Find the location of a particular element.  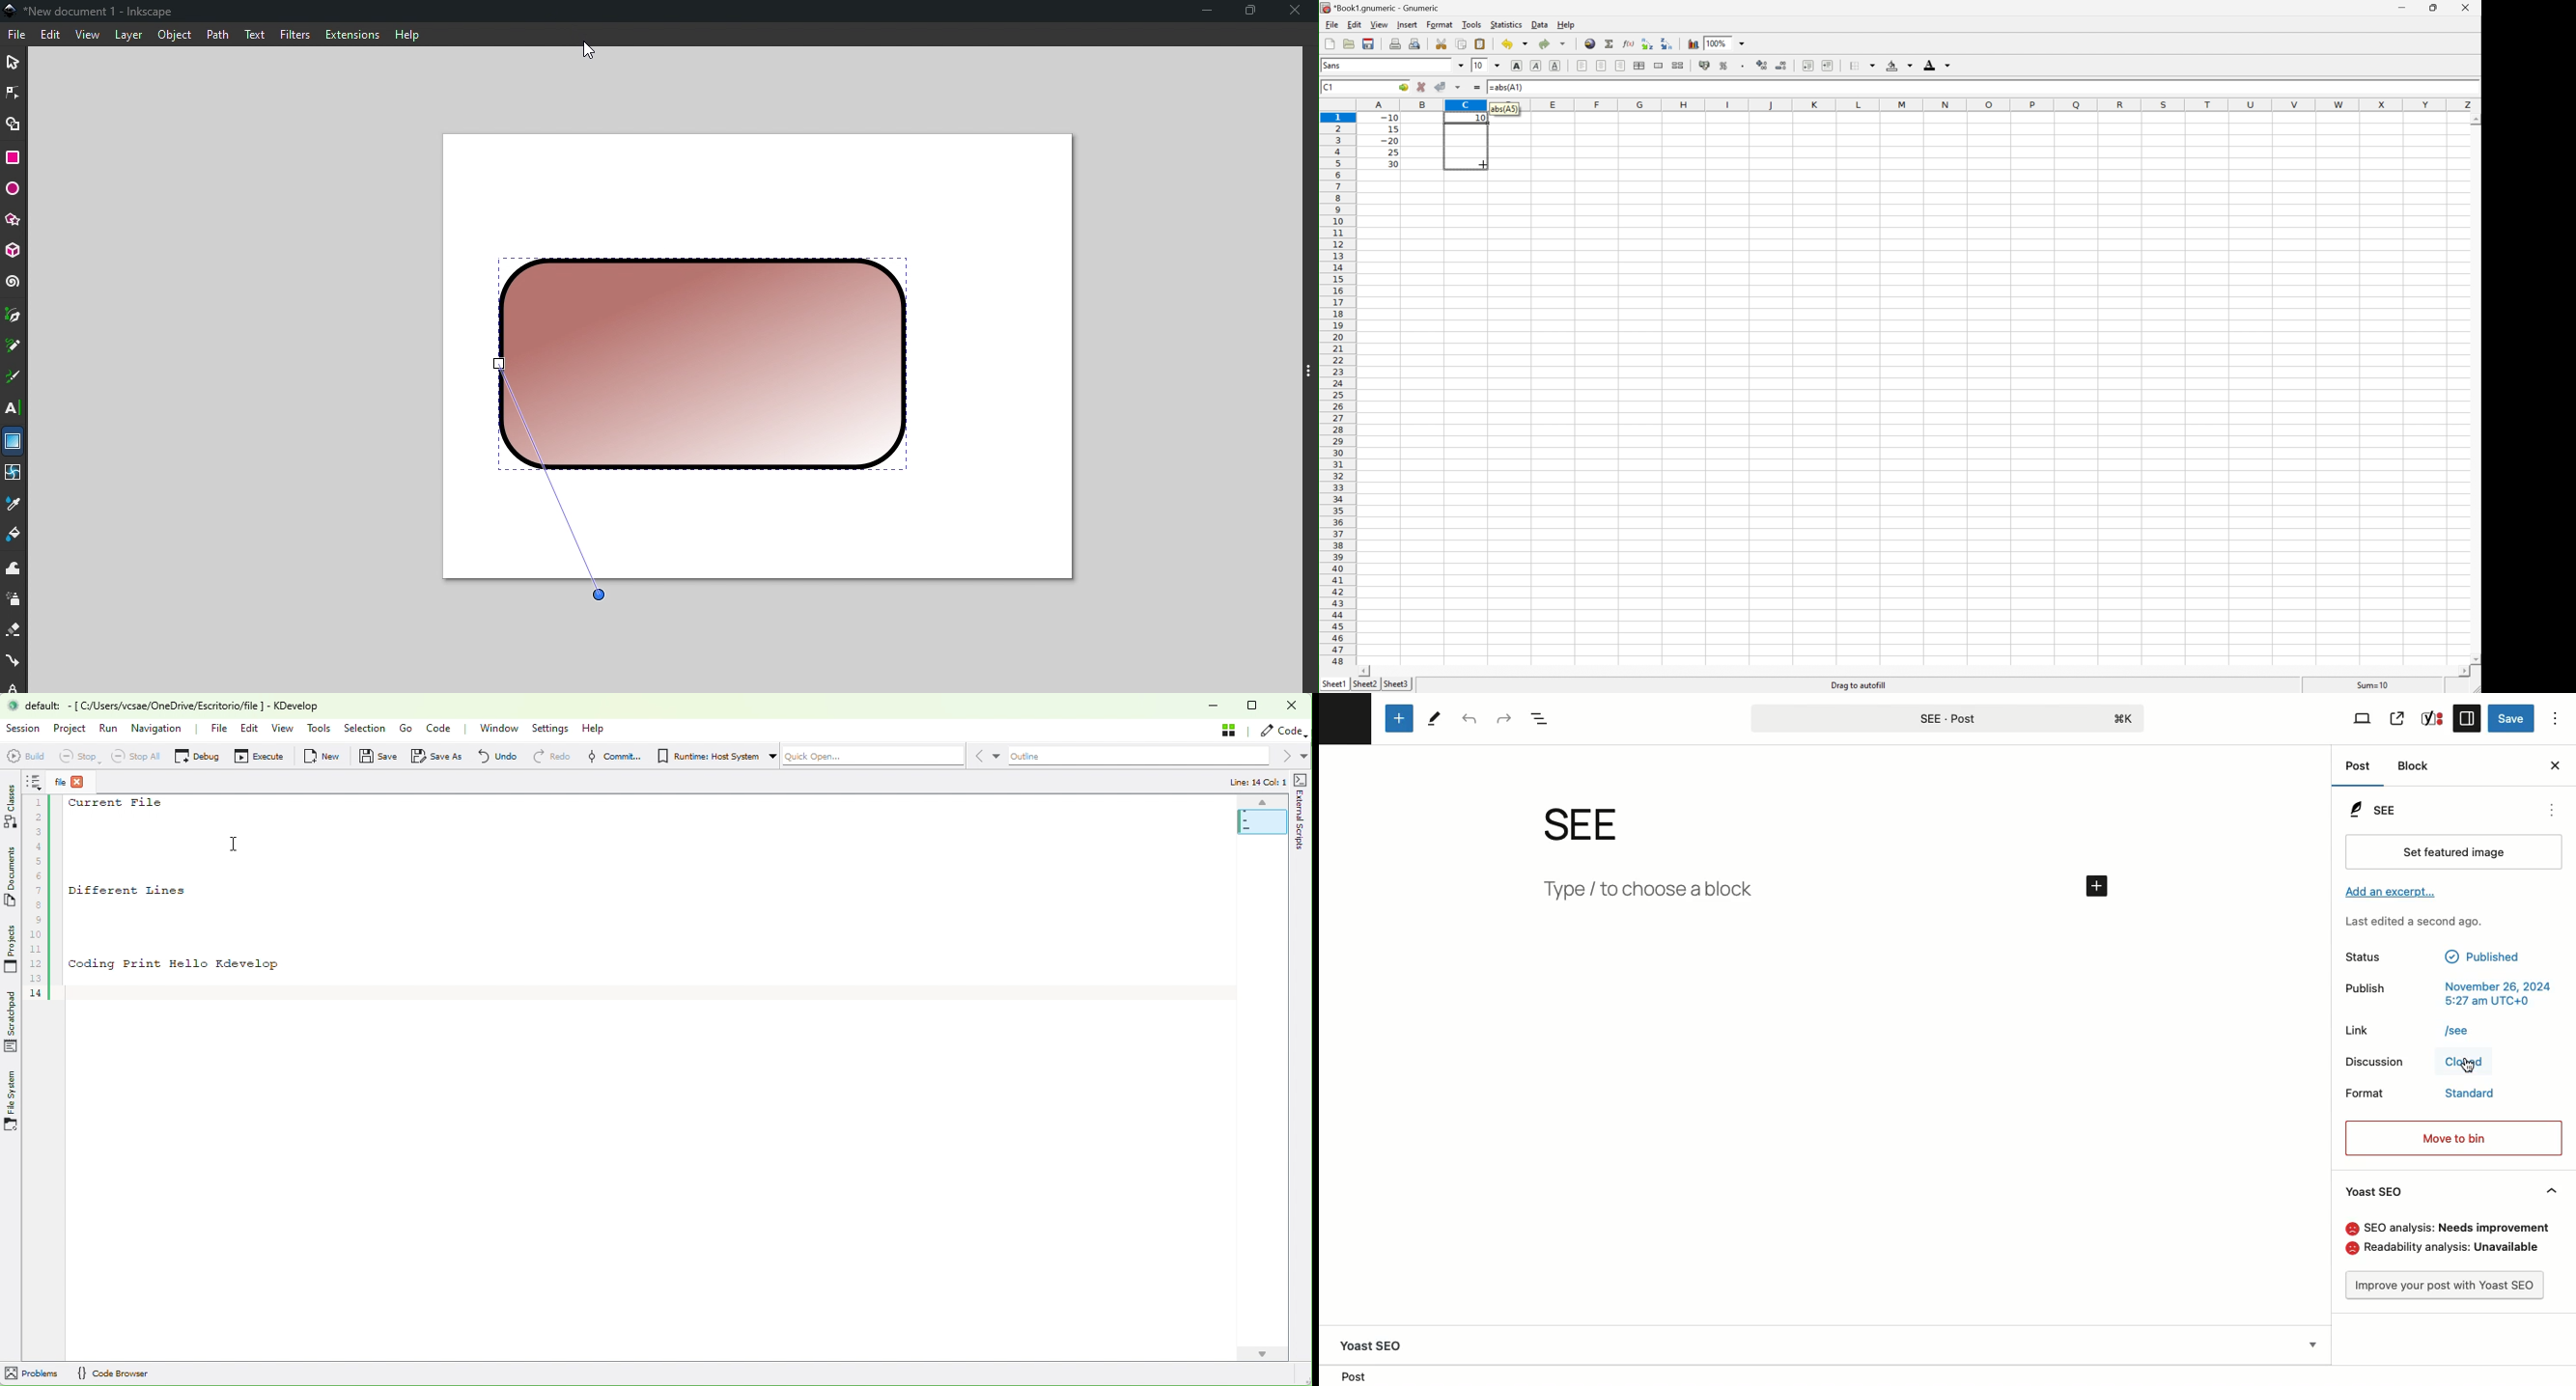

Drop Down is located at coordinates (1744, 43).